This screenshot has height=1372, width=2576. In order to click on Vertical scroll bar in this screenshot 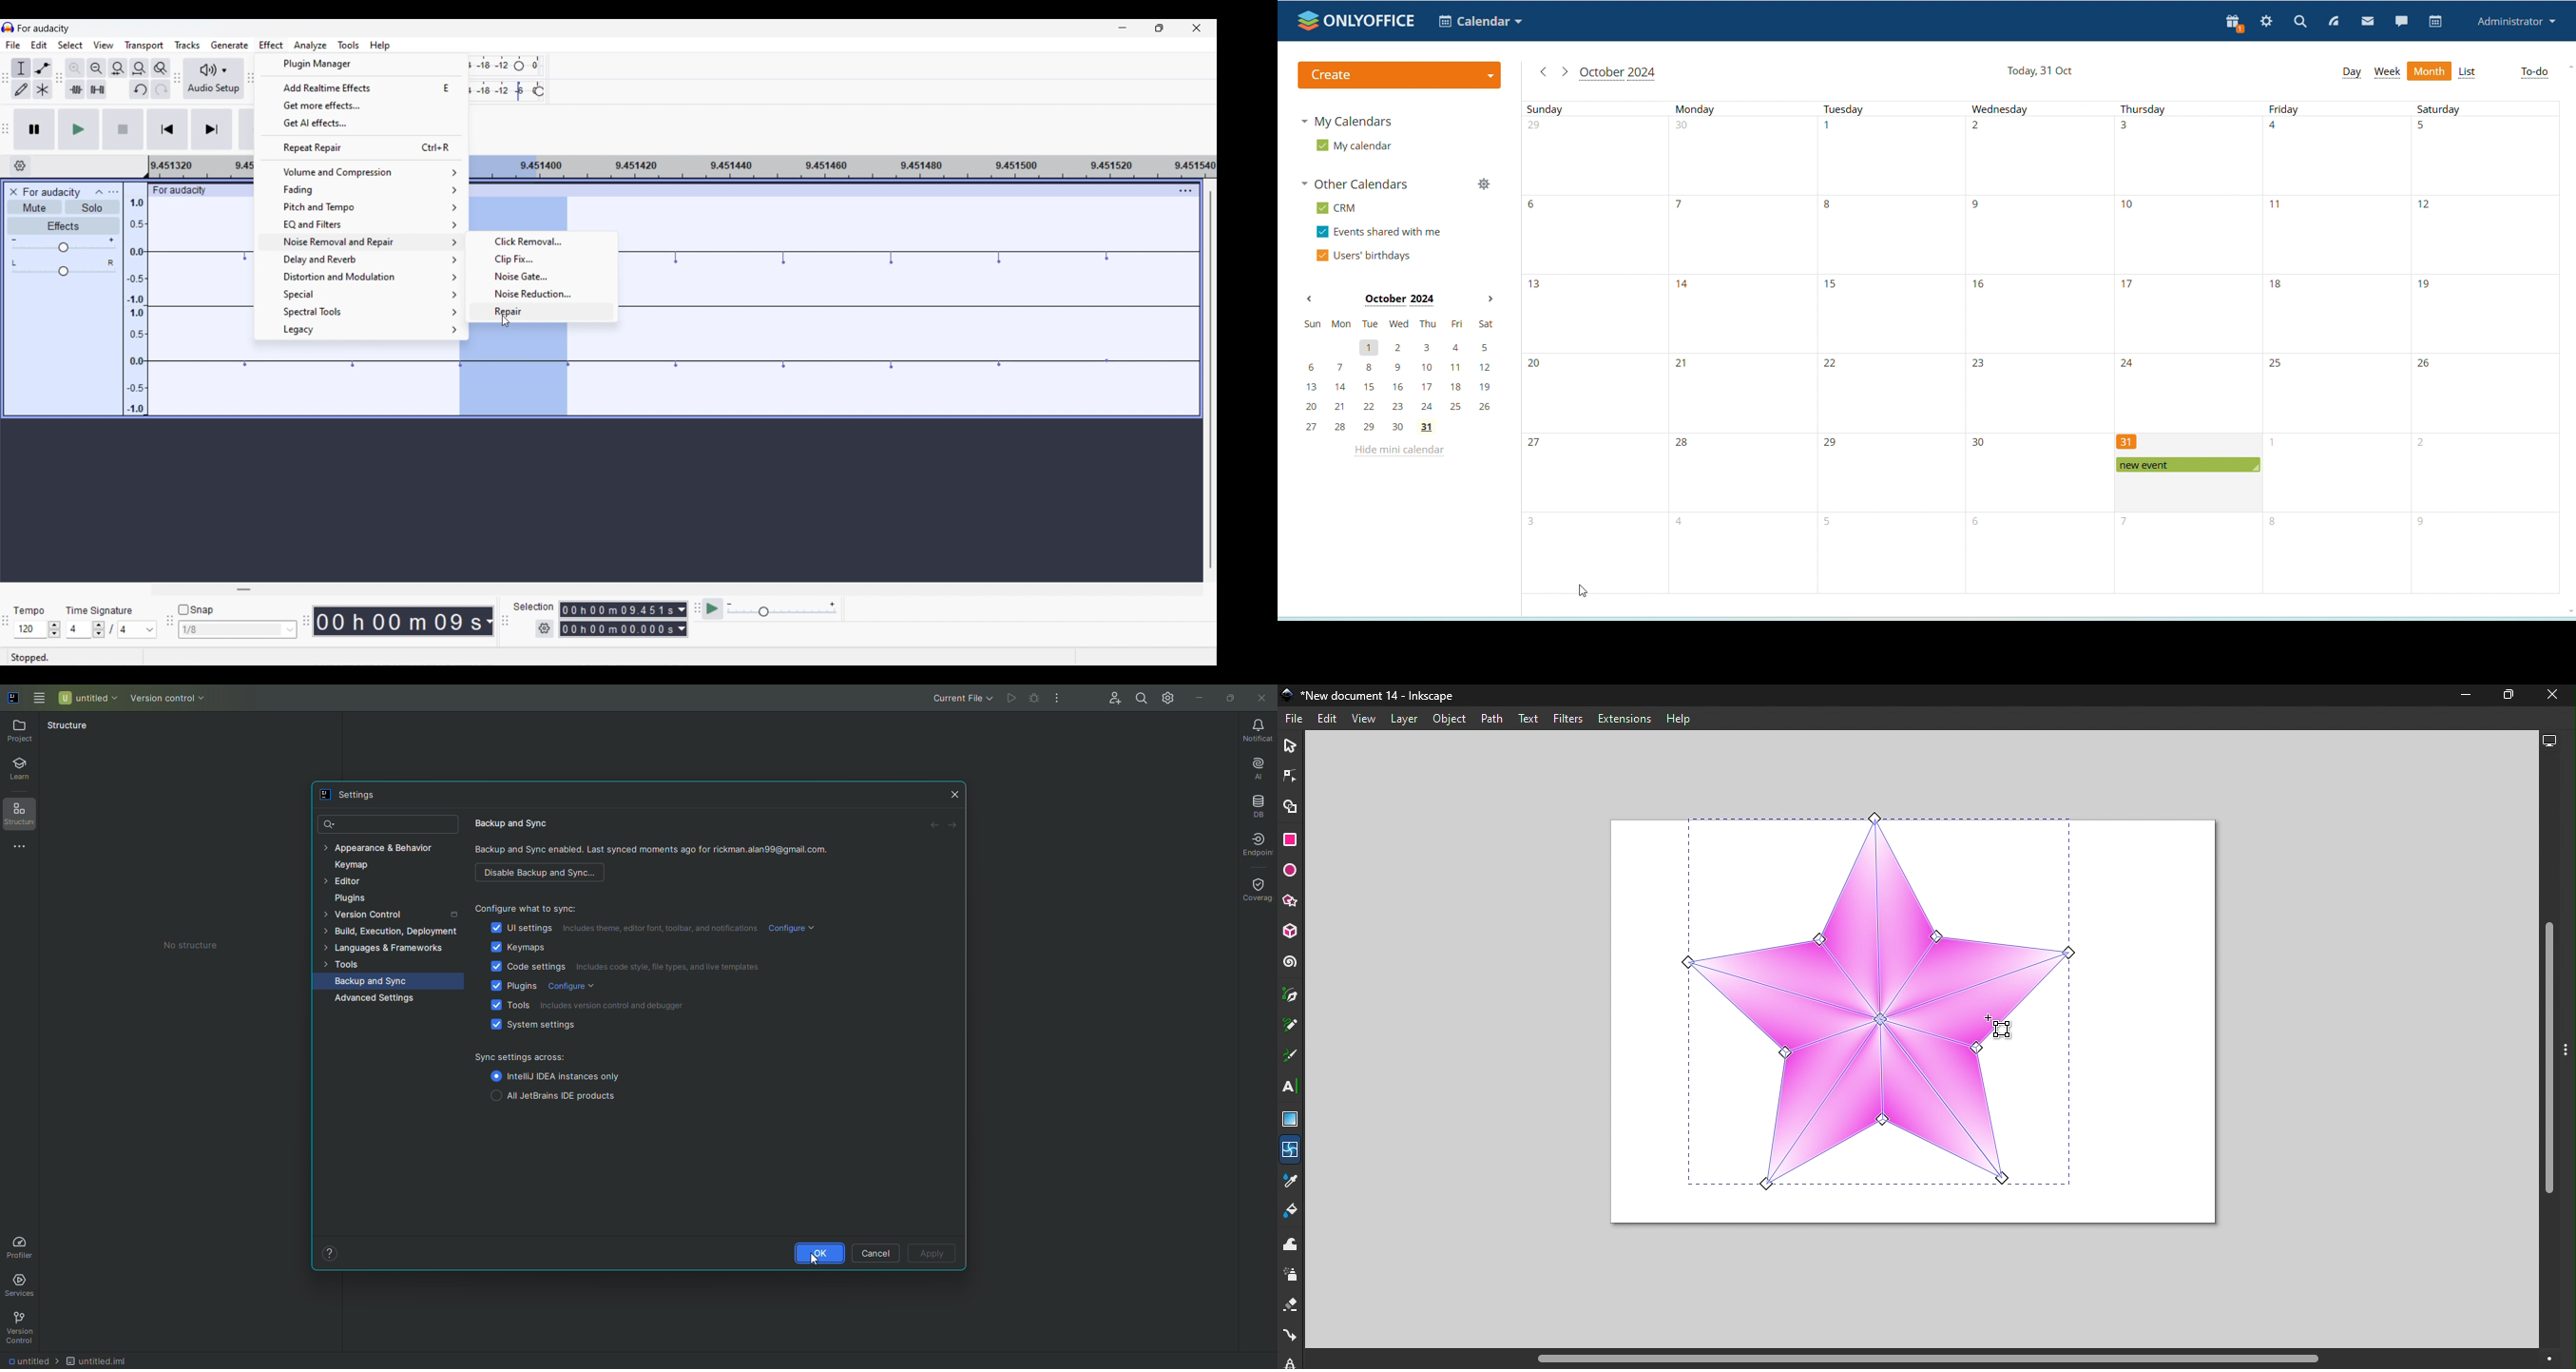, I will do `click(2548, 1051)`.